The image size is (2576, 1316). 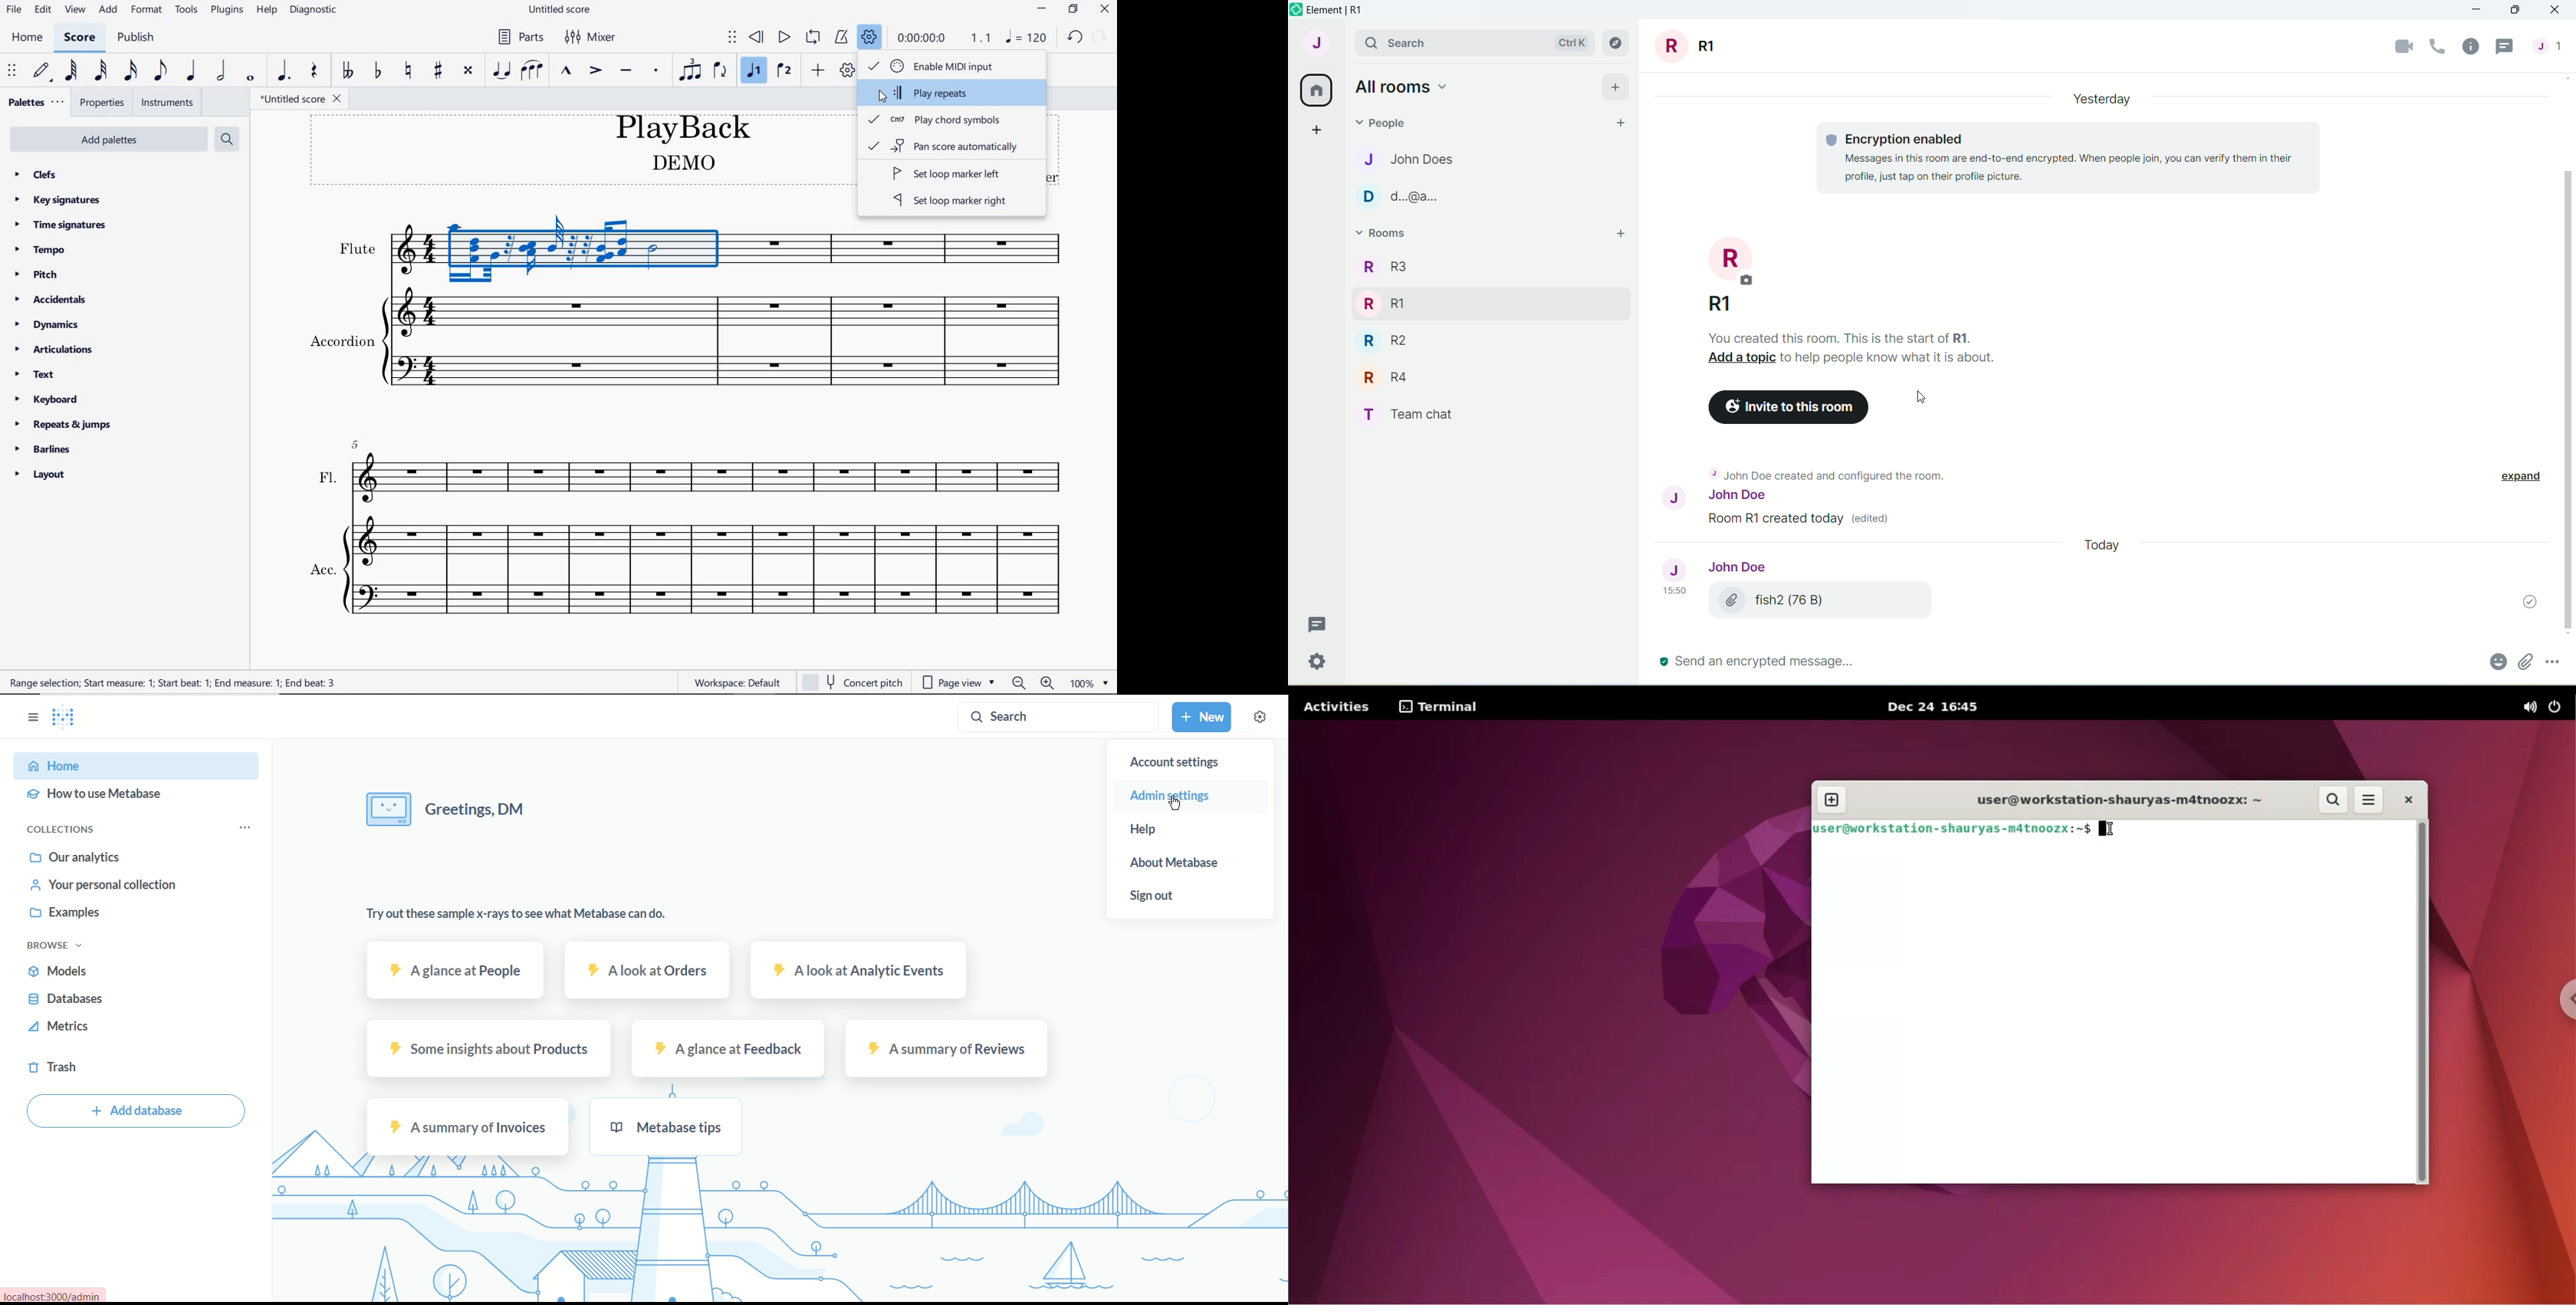 What do you see at coordinates (1433, 415) in the screenshot?
I see `T Team chat` at bounding box center [1433, 415].